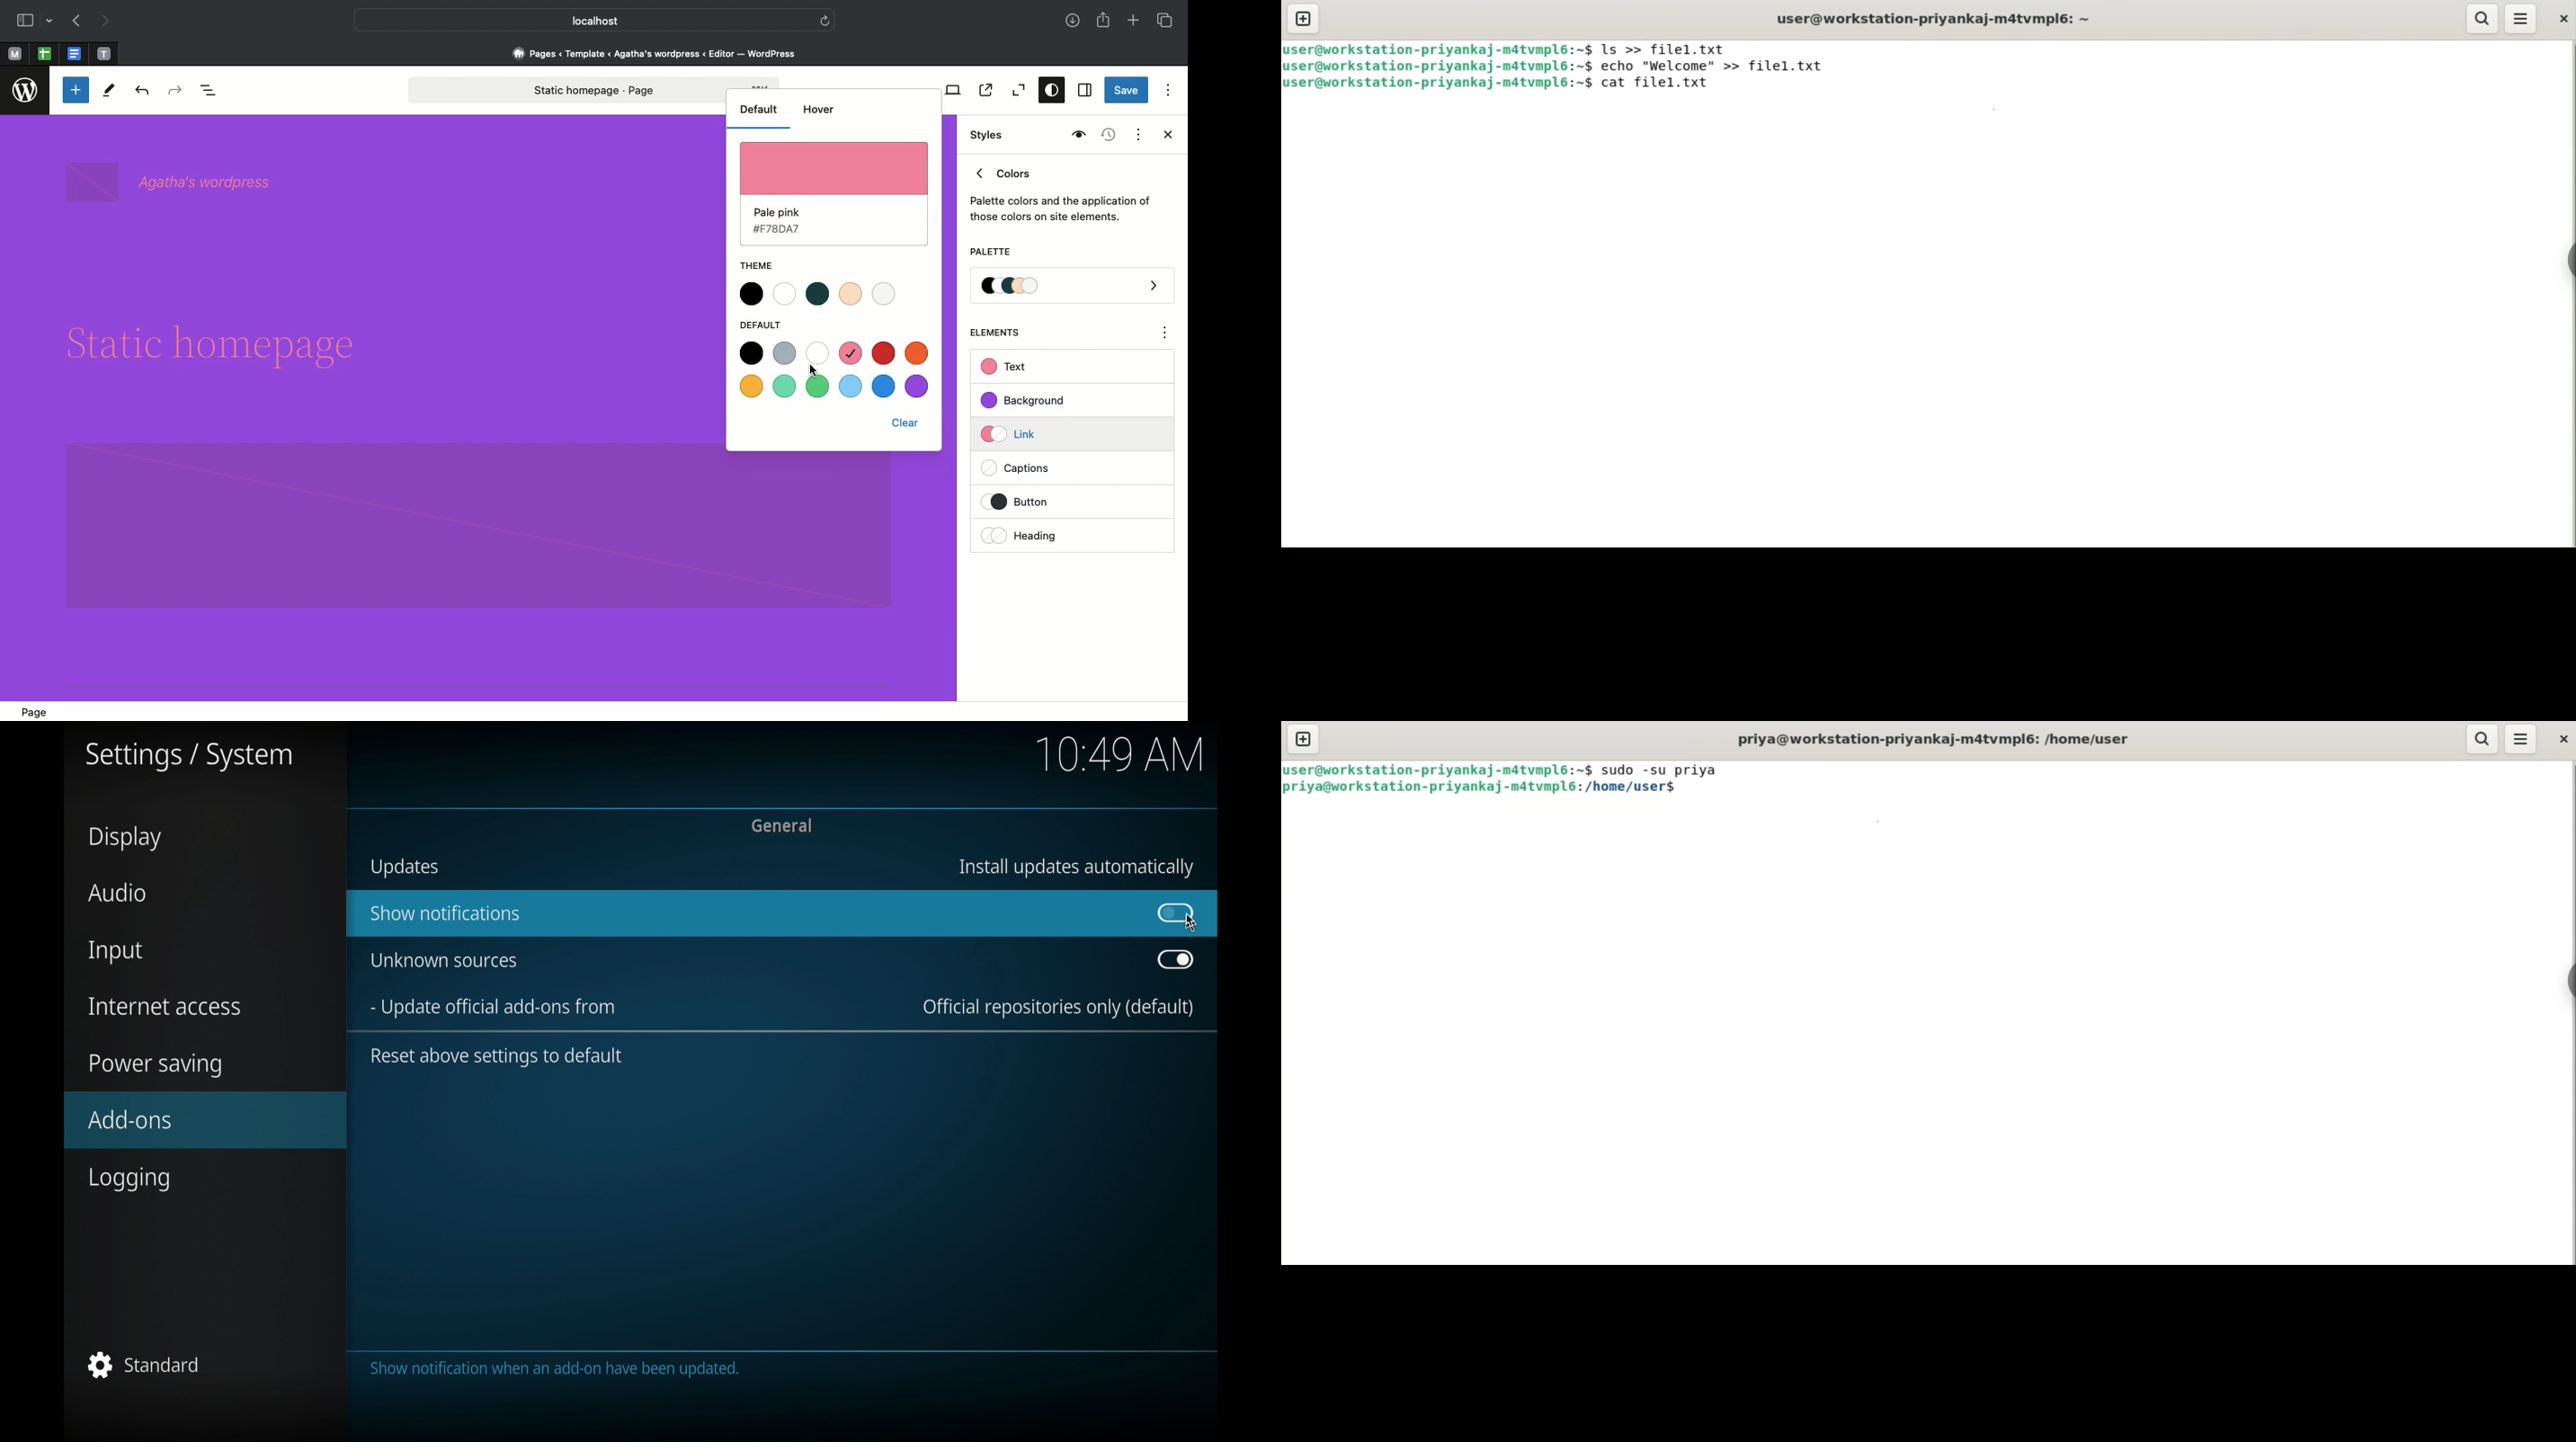 This screenshot has height=1456, width=2576. What do you see at coordinates (491, 1009) in the screenshot?
I see `update official add-ons from` at bounding box center [491, 1009].